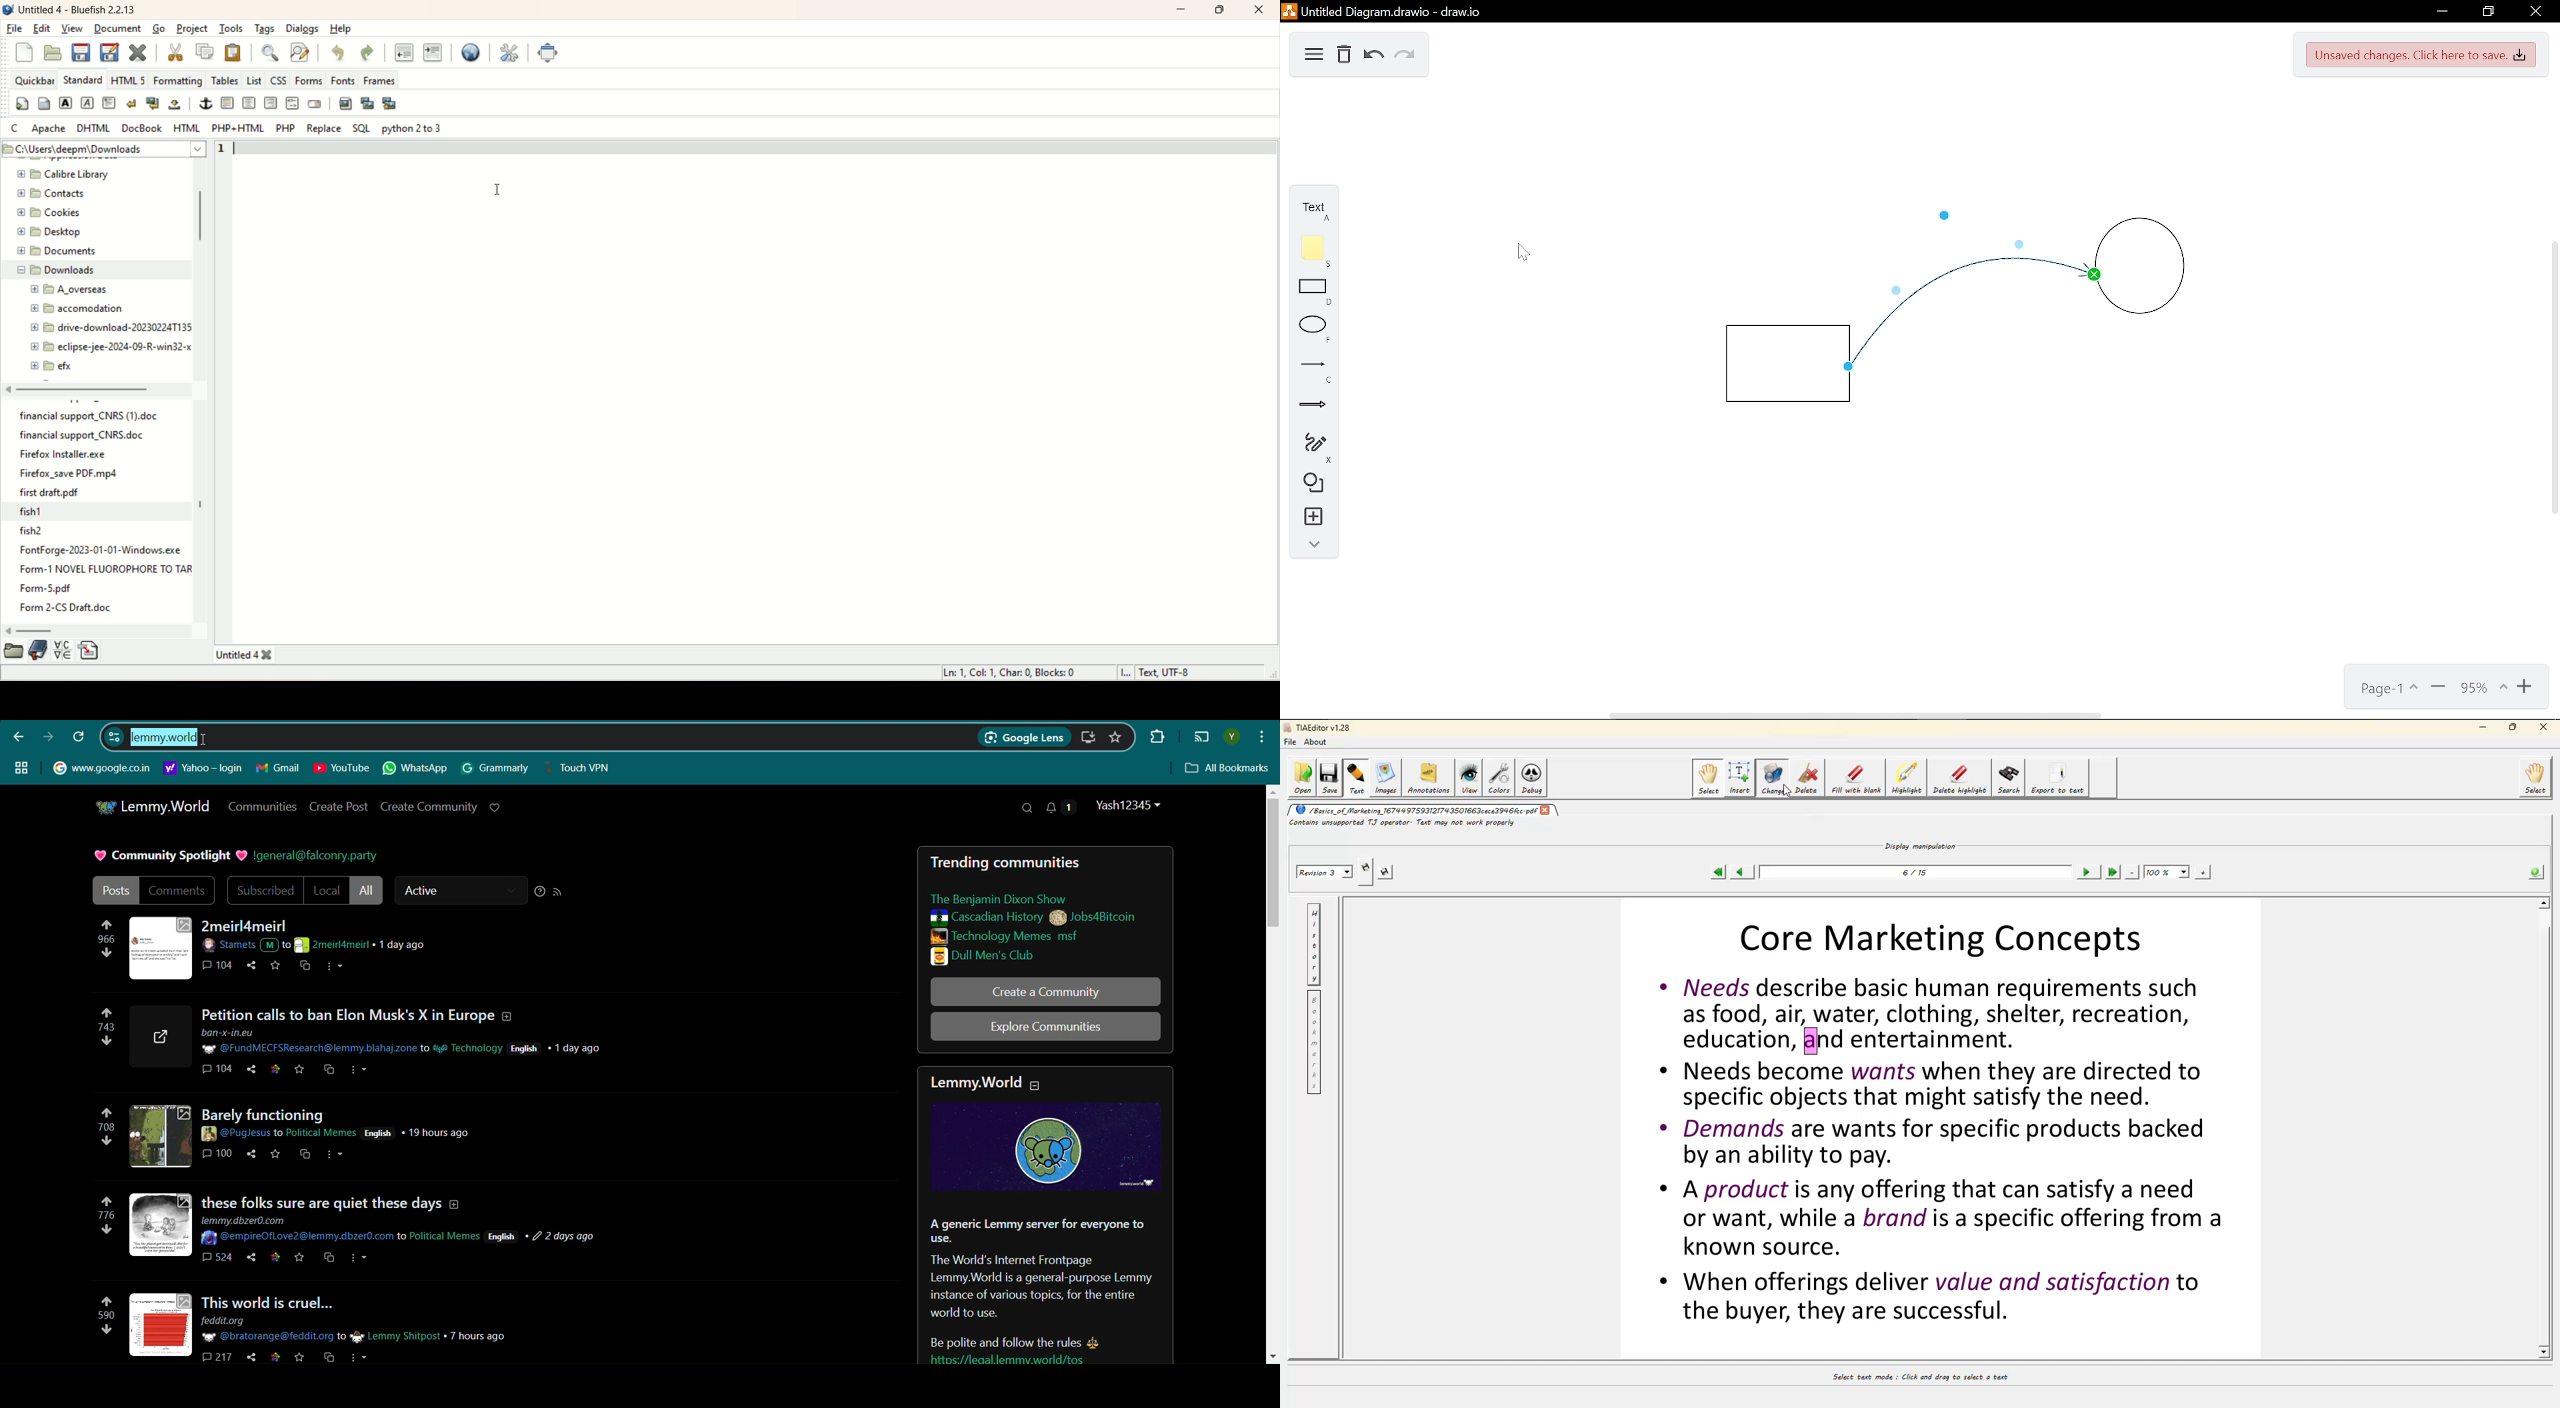 The width and height of the screenshot is (2576, 1428). I want to click on Insert, so click(1309, 517).